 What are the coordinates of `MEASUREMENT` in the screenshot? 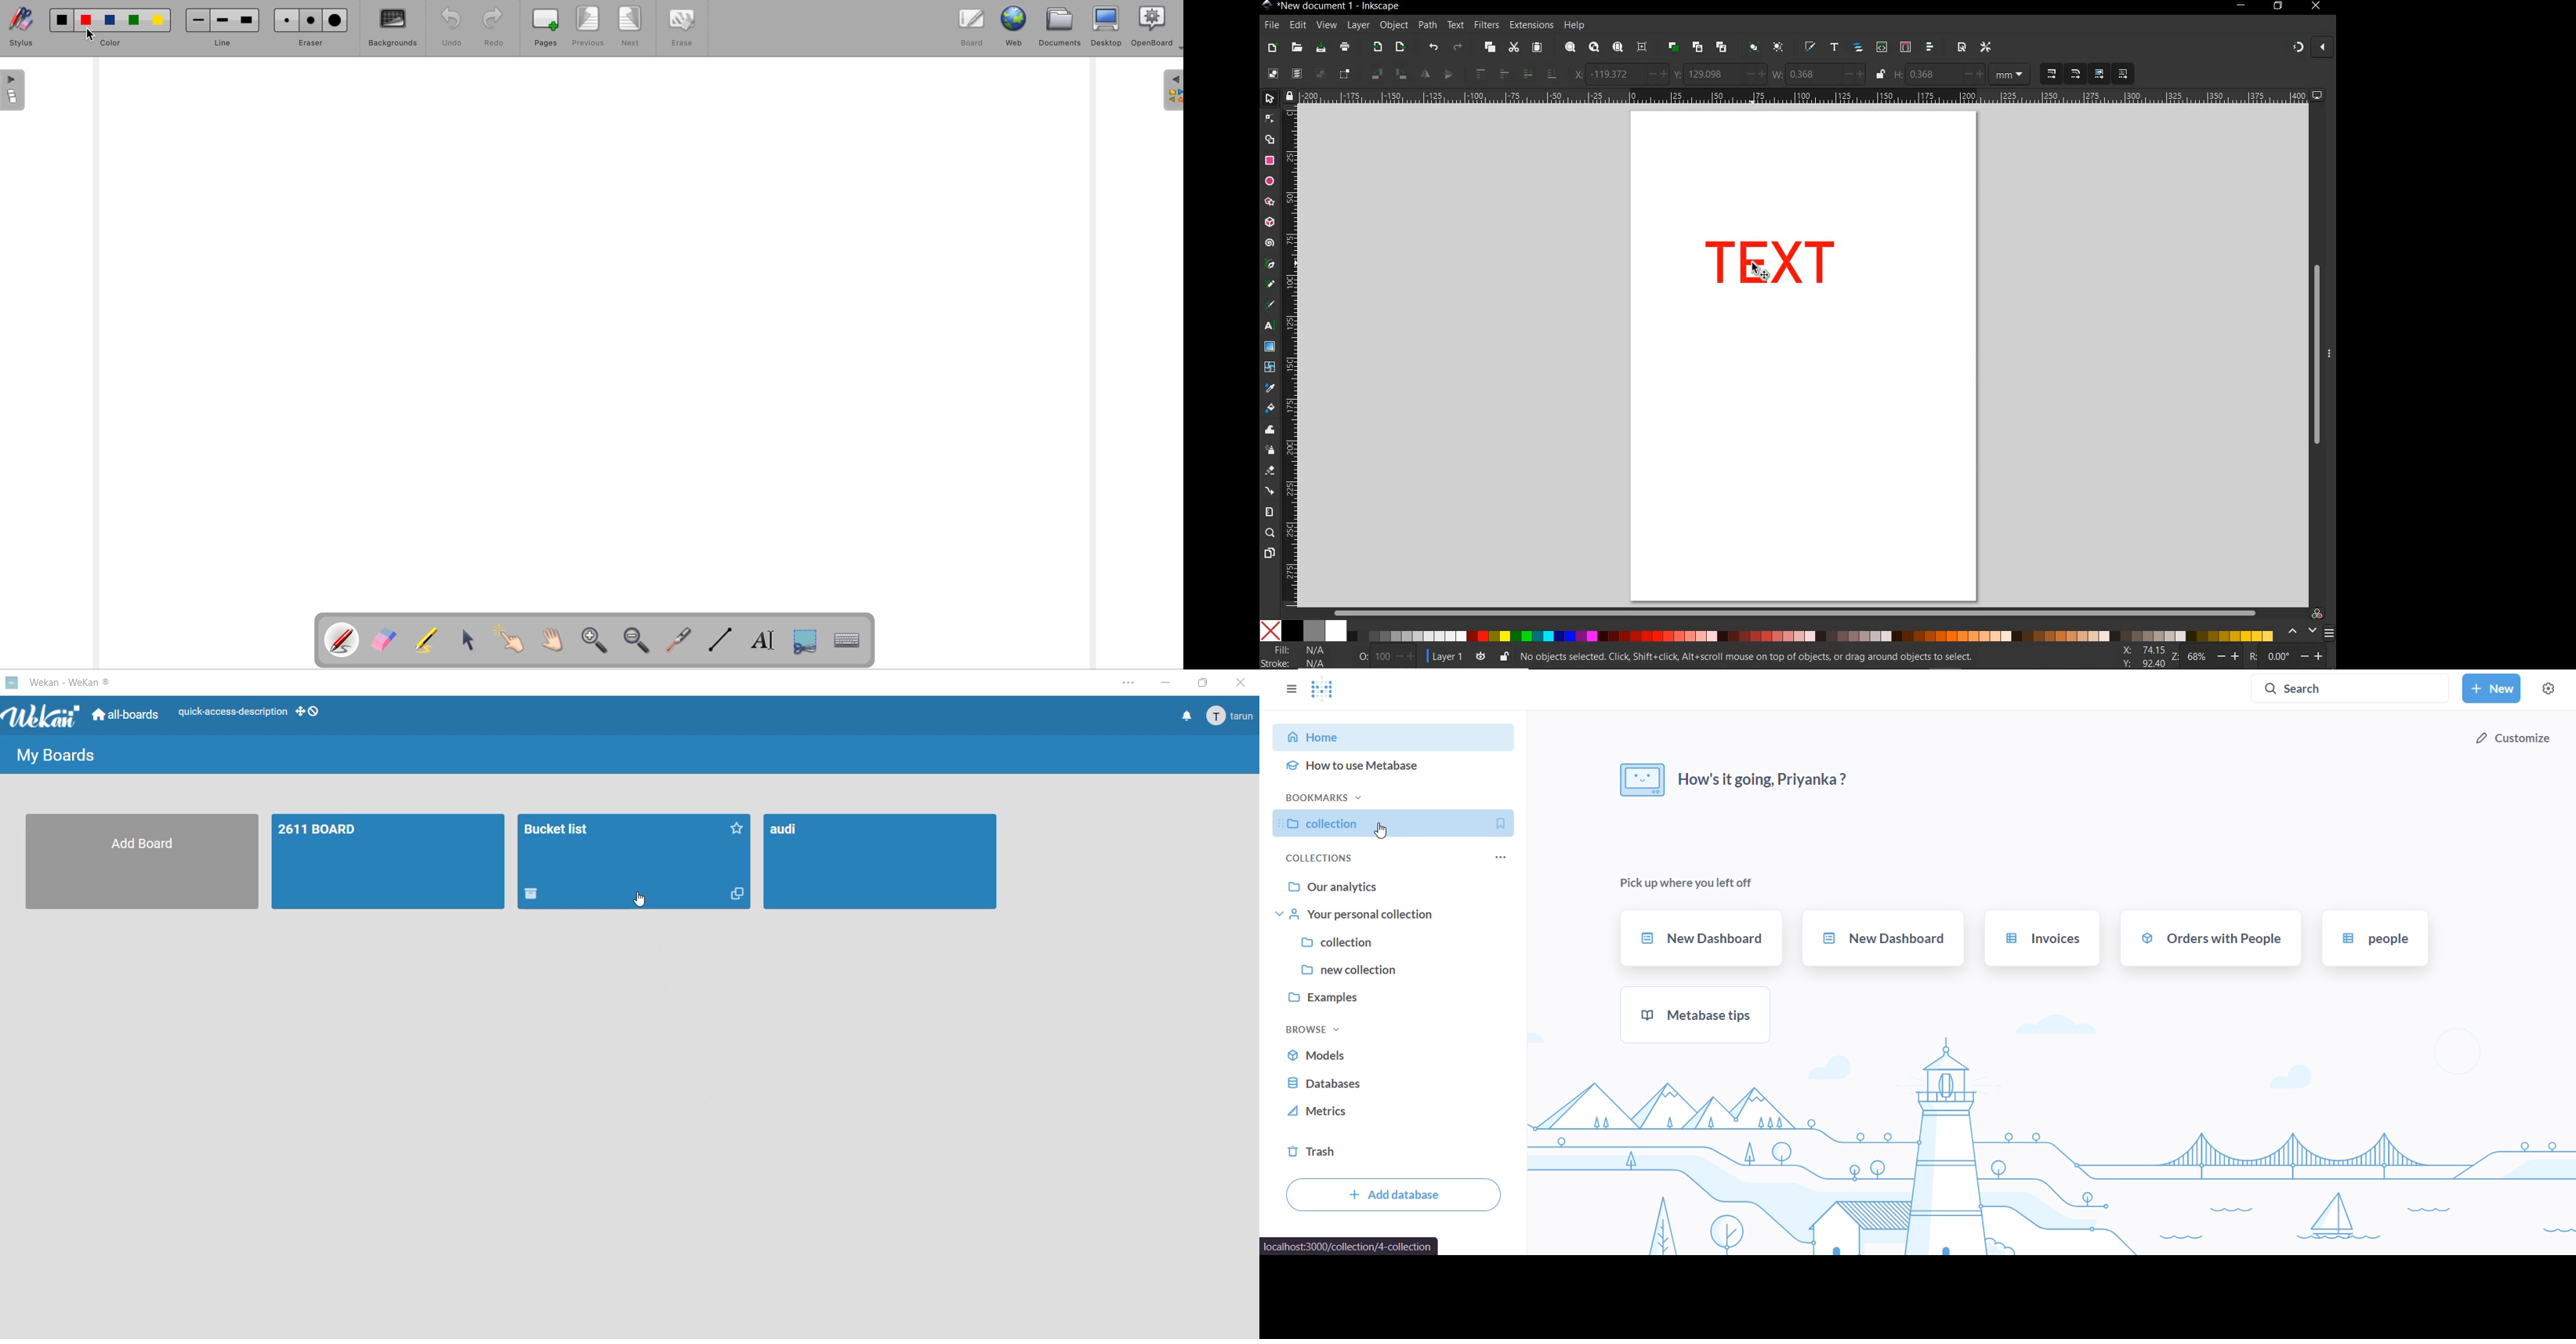 It's located at (2010, 76).